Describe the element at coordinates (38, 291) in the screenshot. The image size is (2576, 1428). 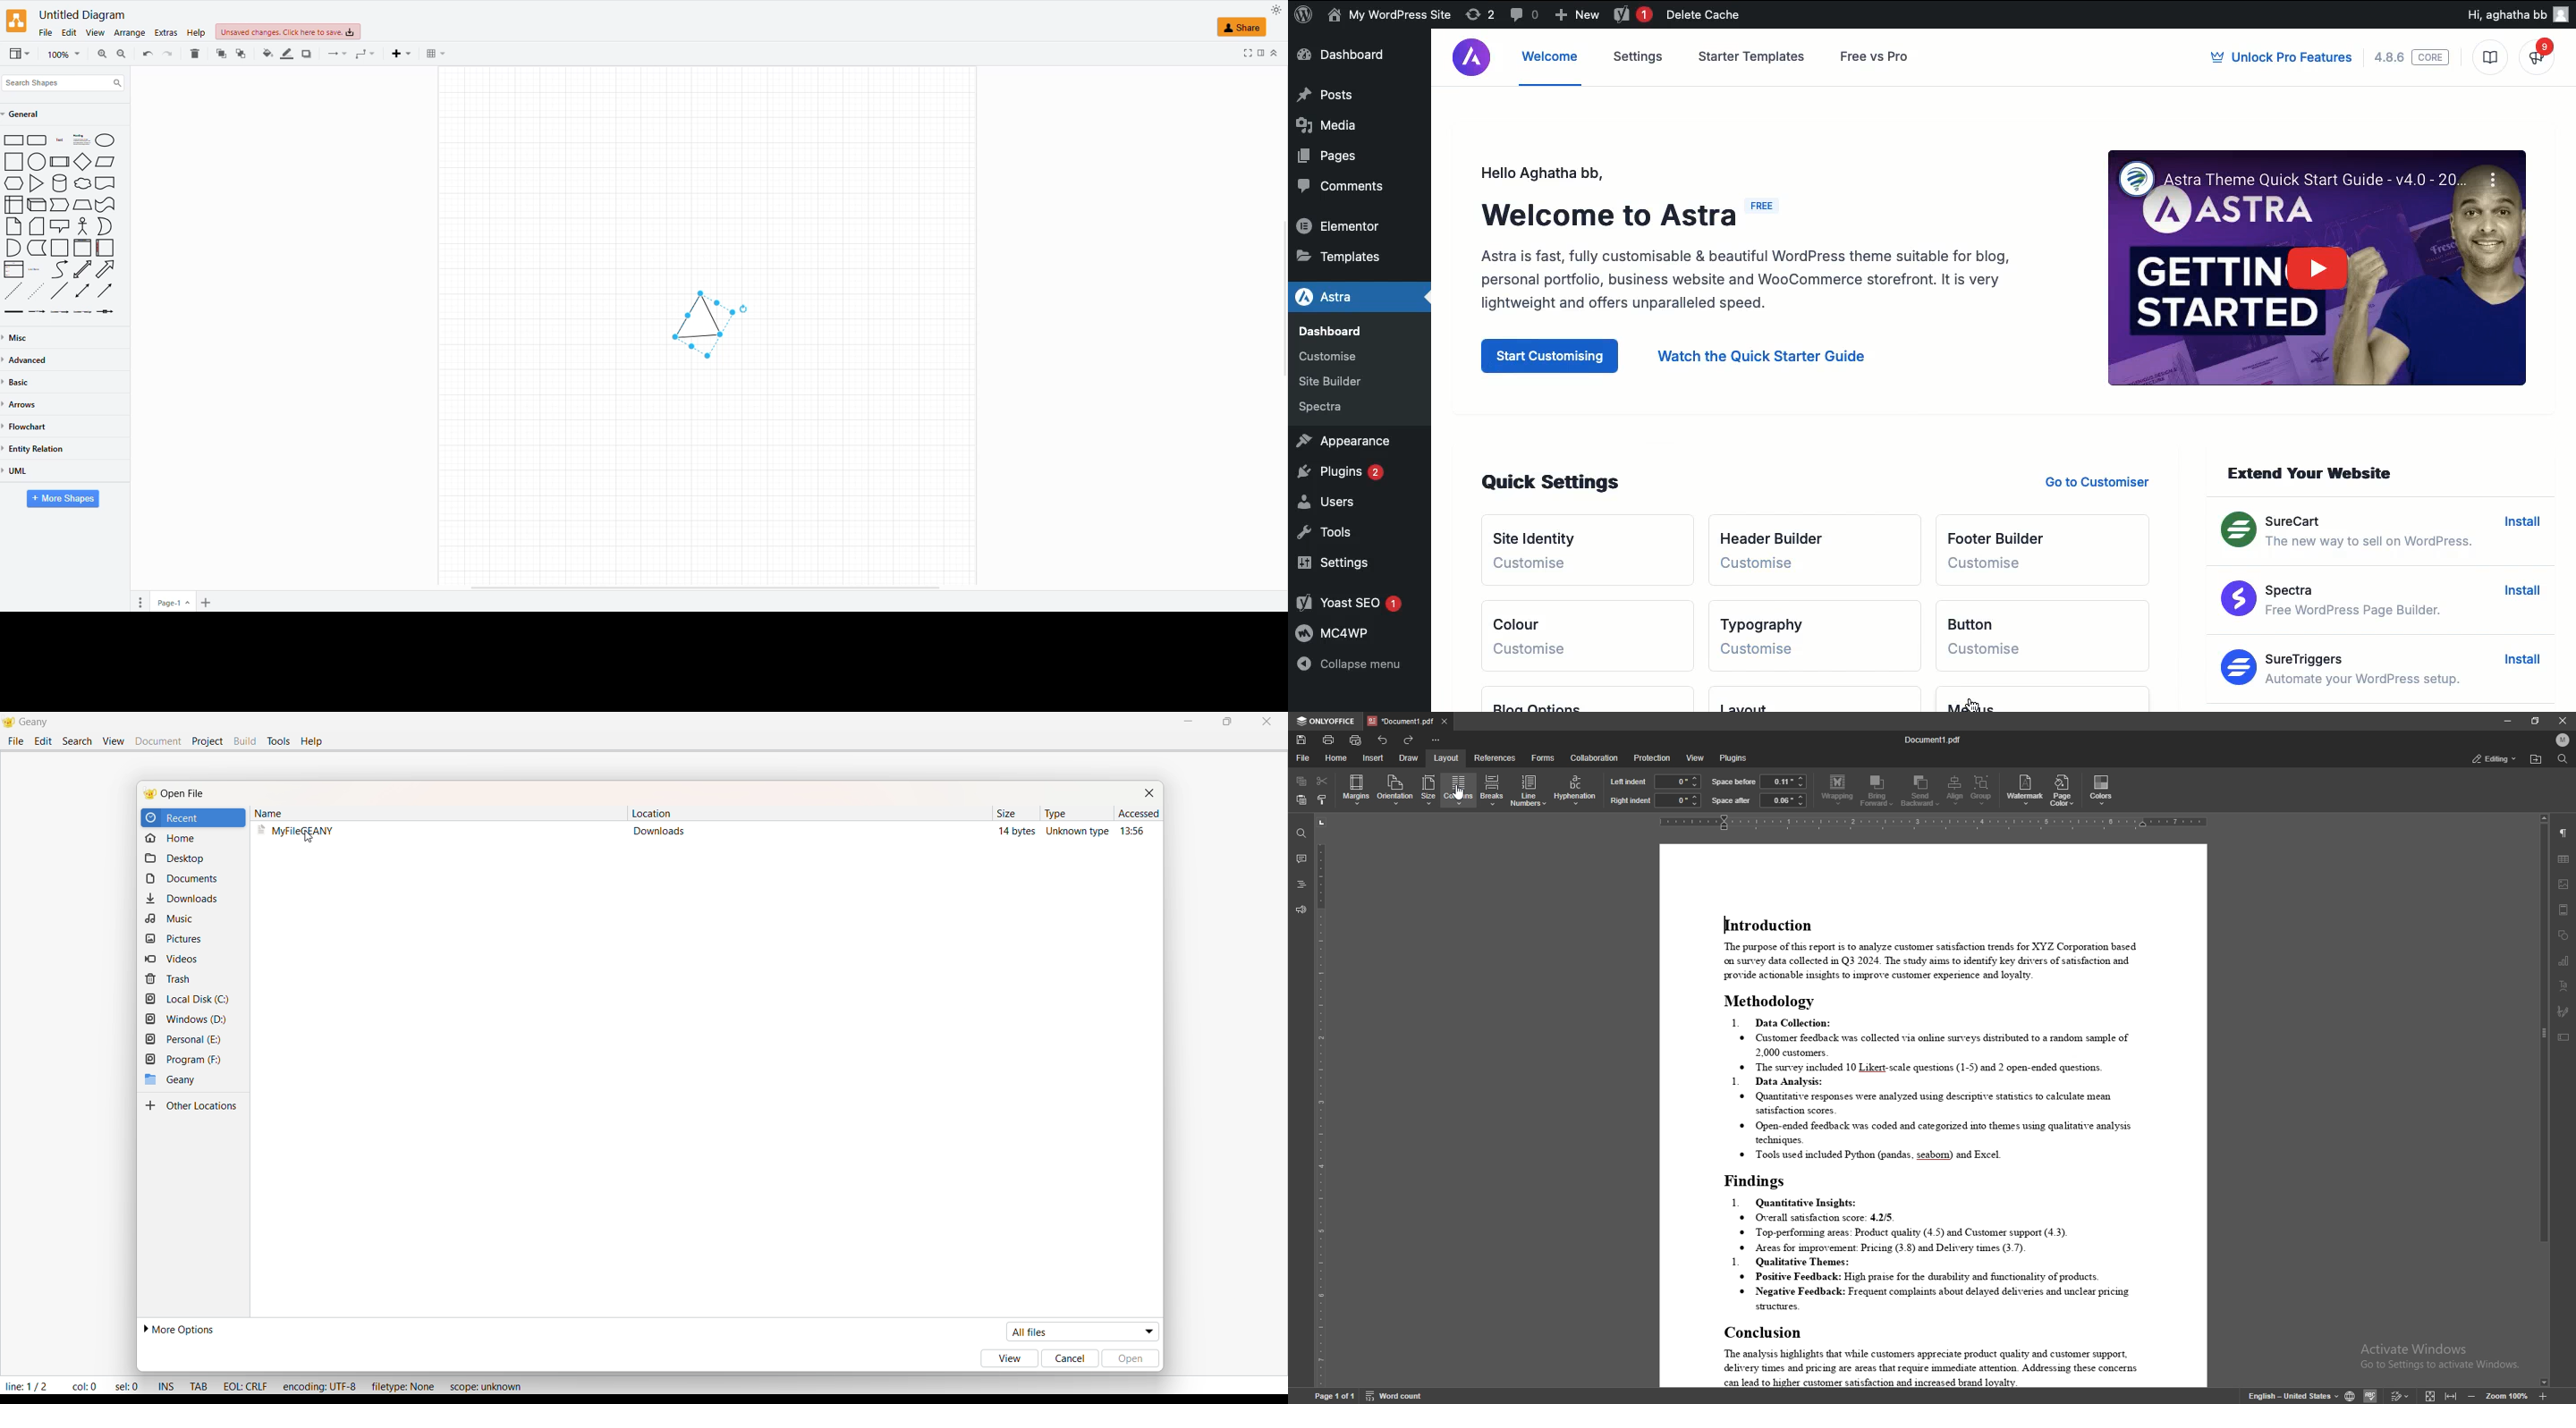
I see `Dotted Arrow` at that location.